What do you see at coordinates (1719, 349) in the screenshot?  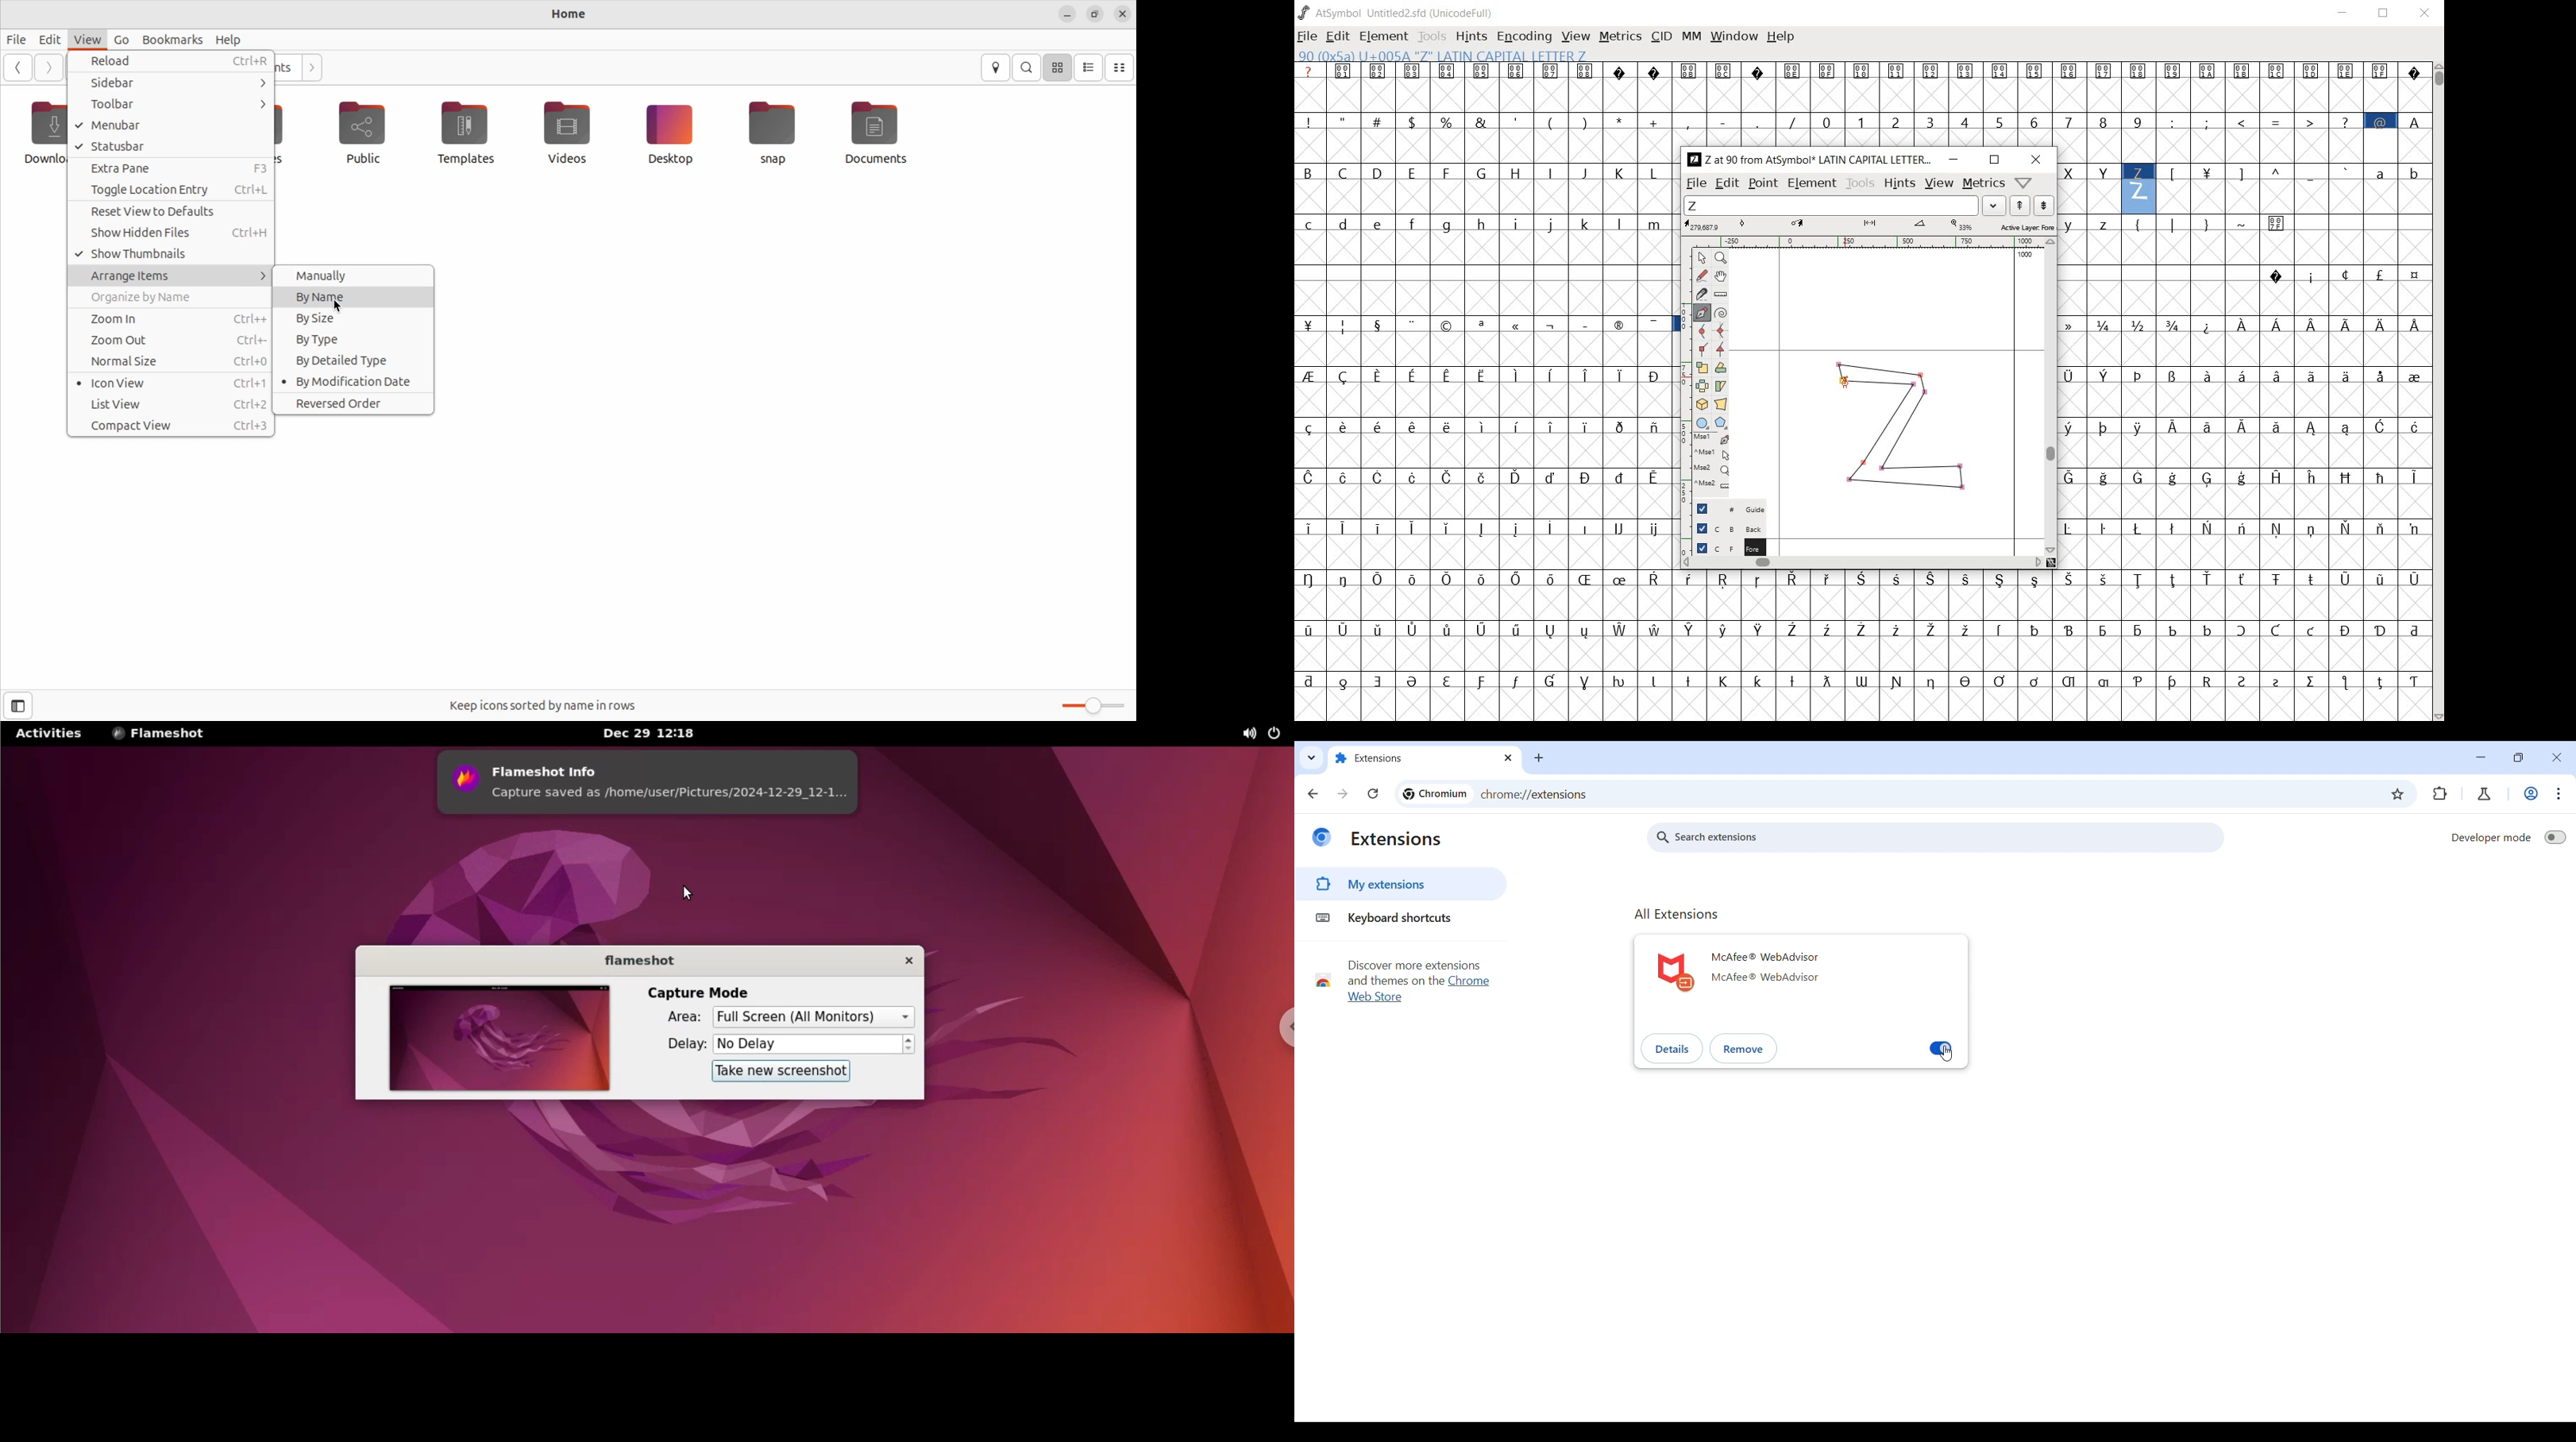 I see `Add a corner point` at bounding box center [1719, 349].